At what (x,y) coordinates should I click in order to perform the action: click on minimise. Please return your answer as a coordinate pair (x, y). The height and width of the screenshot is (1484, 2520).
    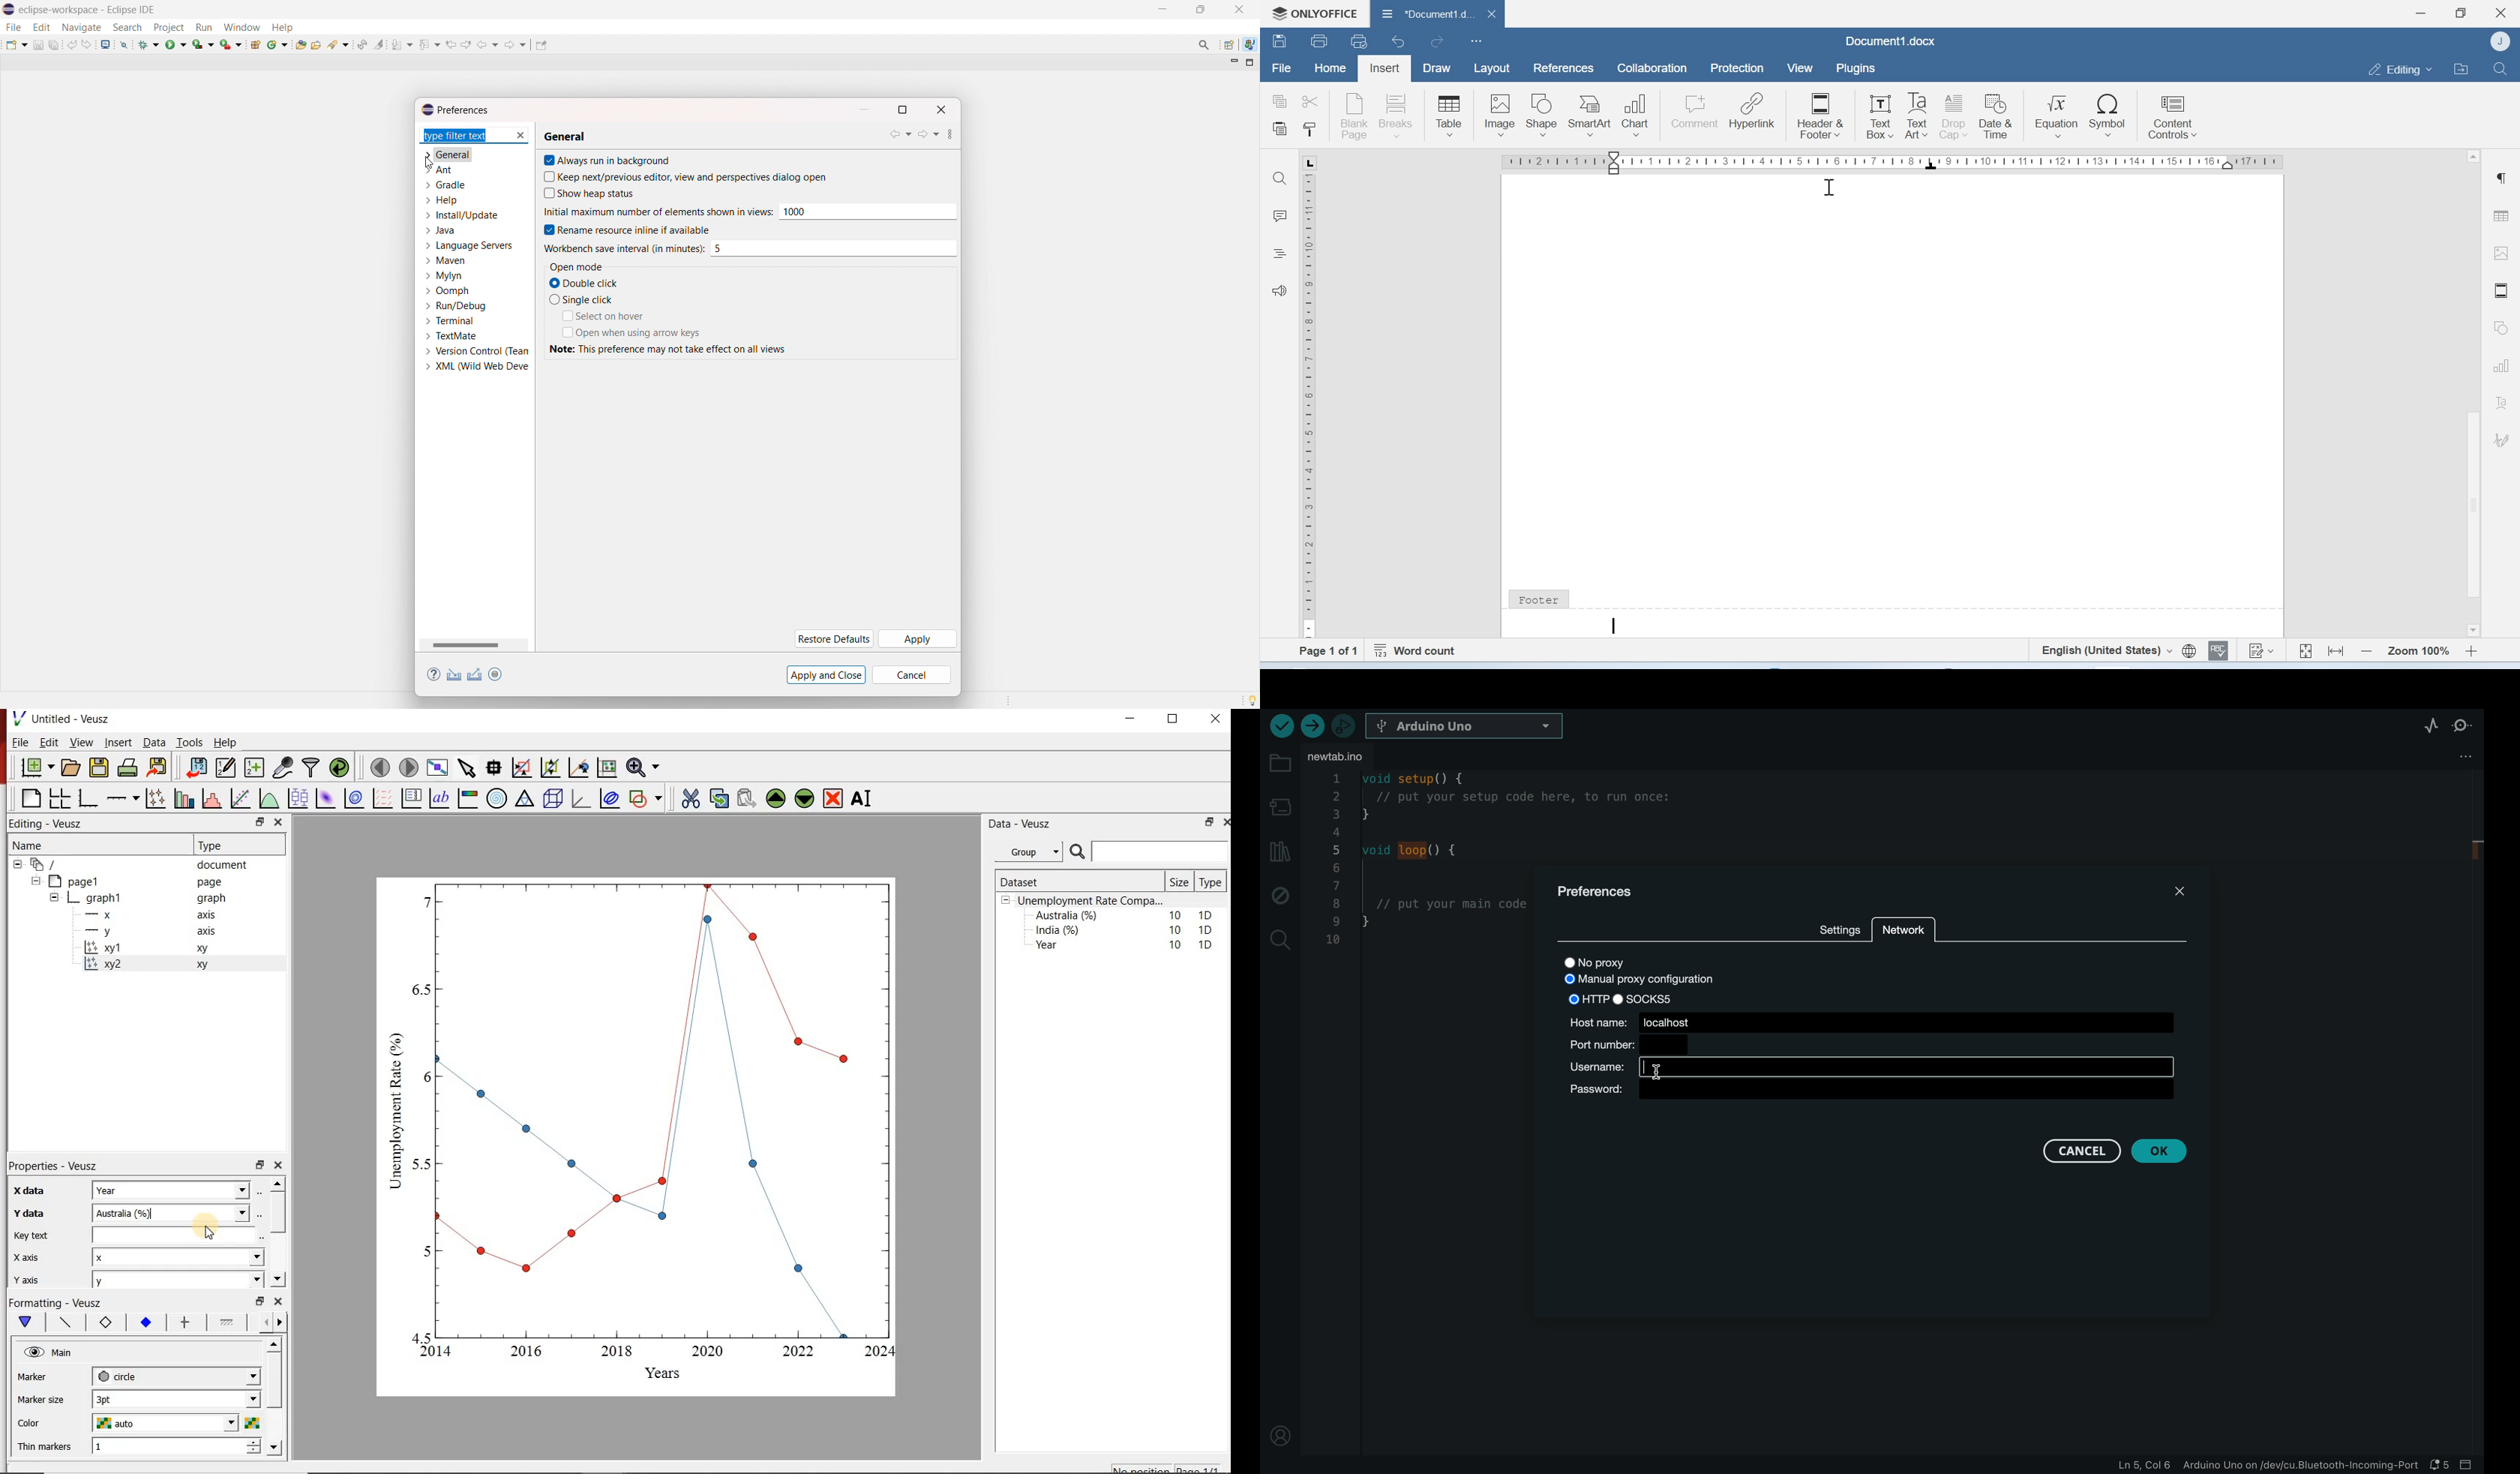
    Looking at the image, I should click on (262, 822).